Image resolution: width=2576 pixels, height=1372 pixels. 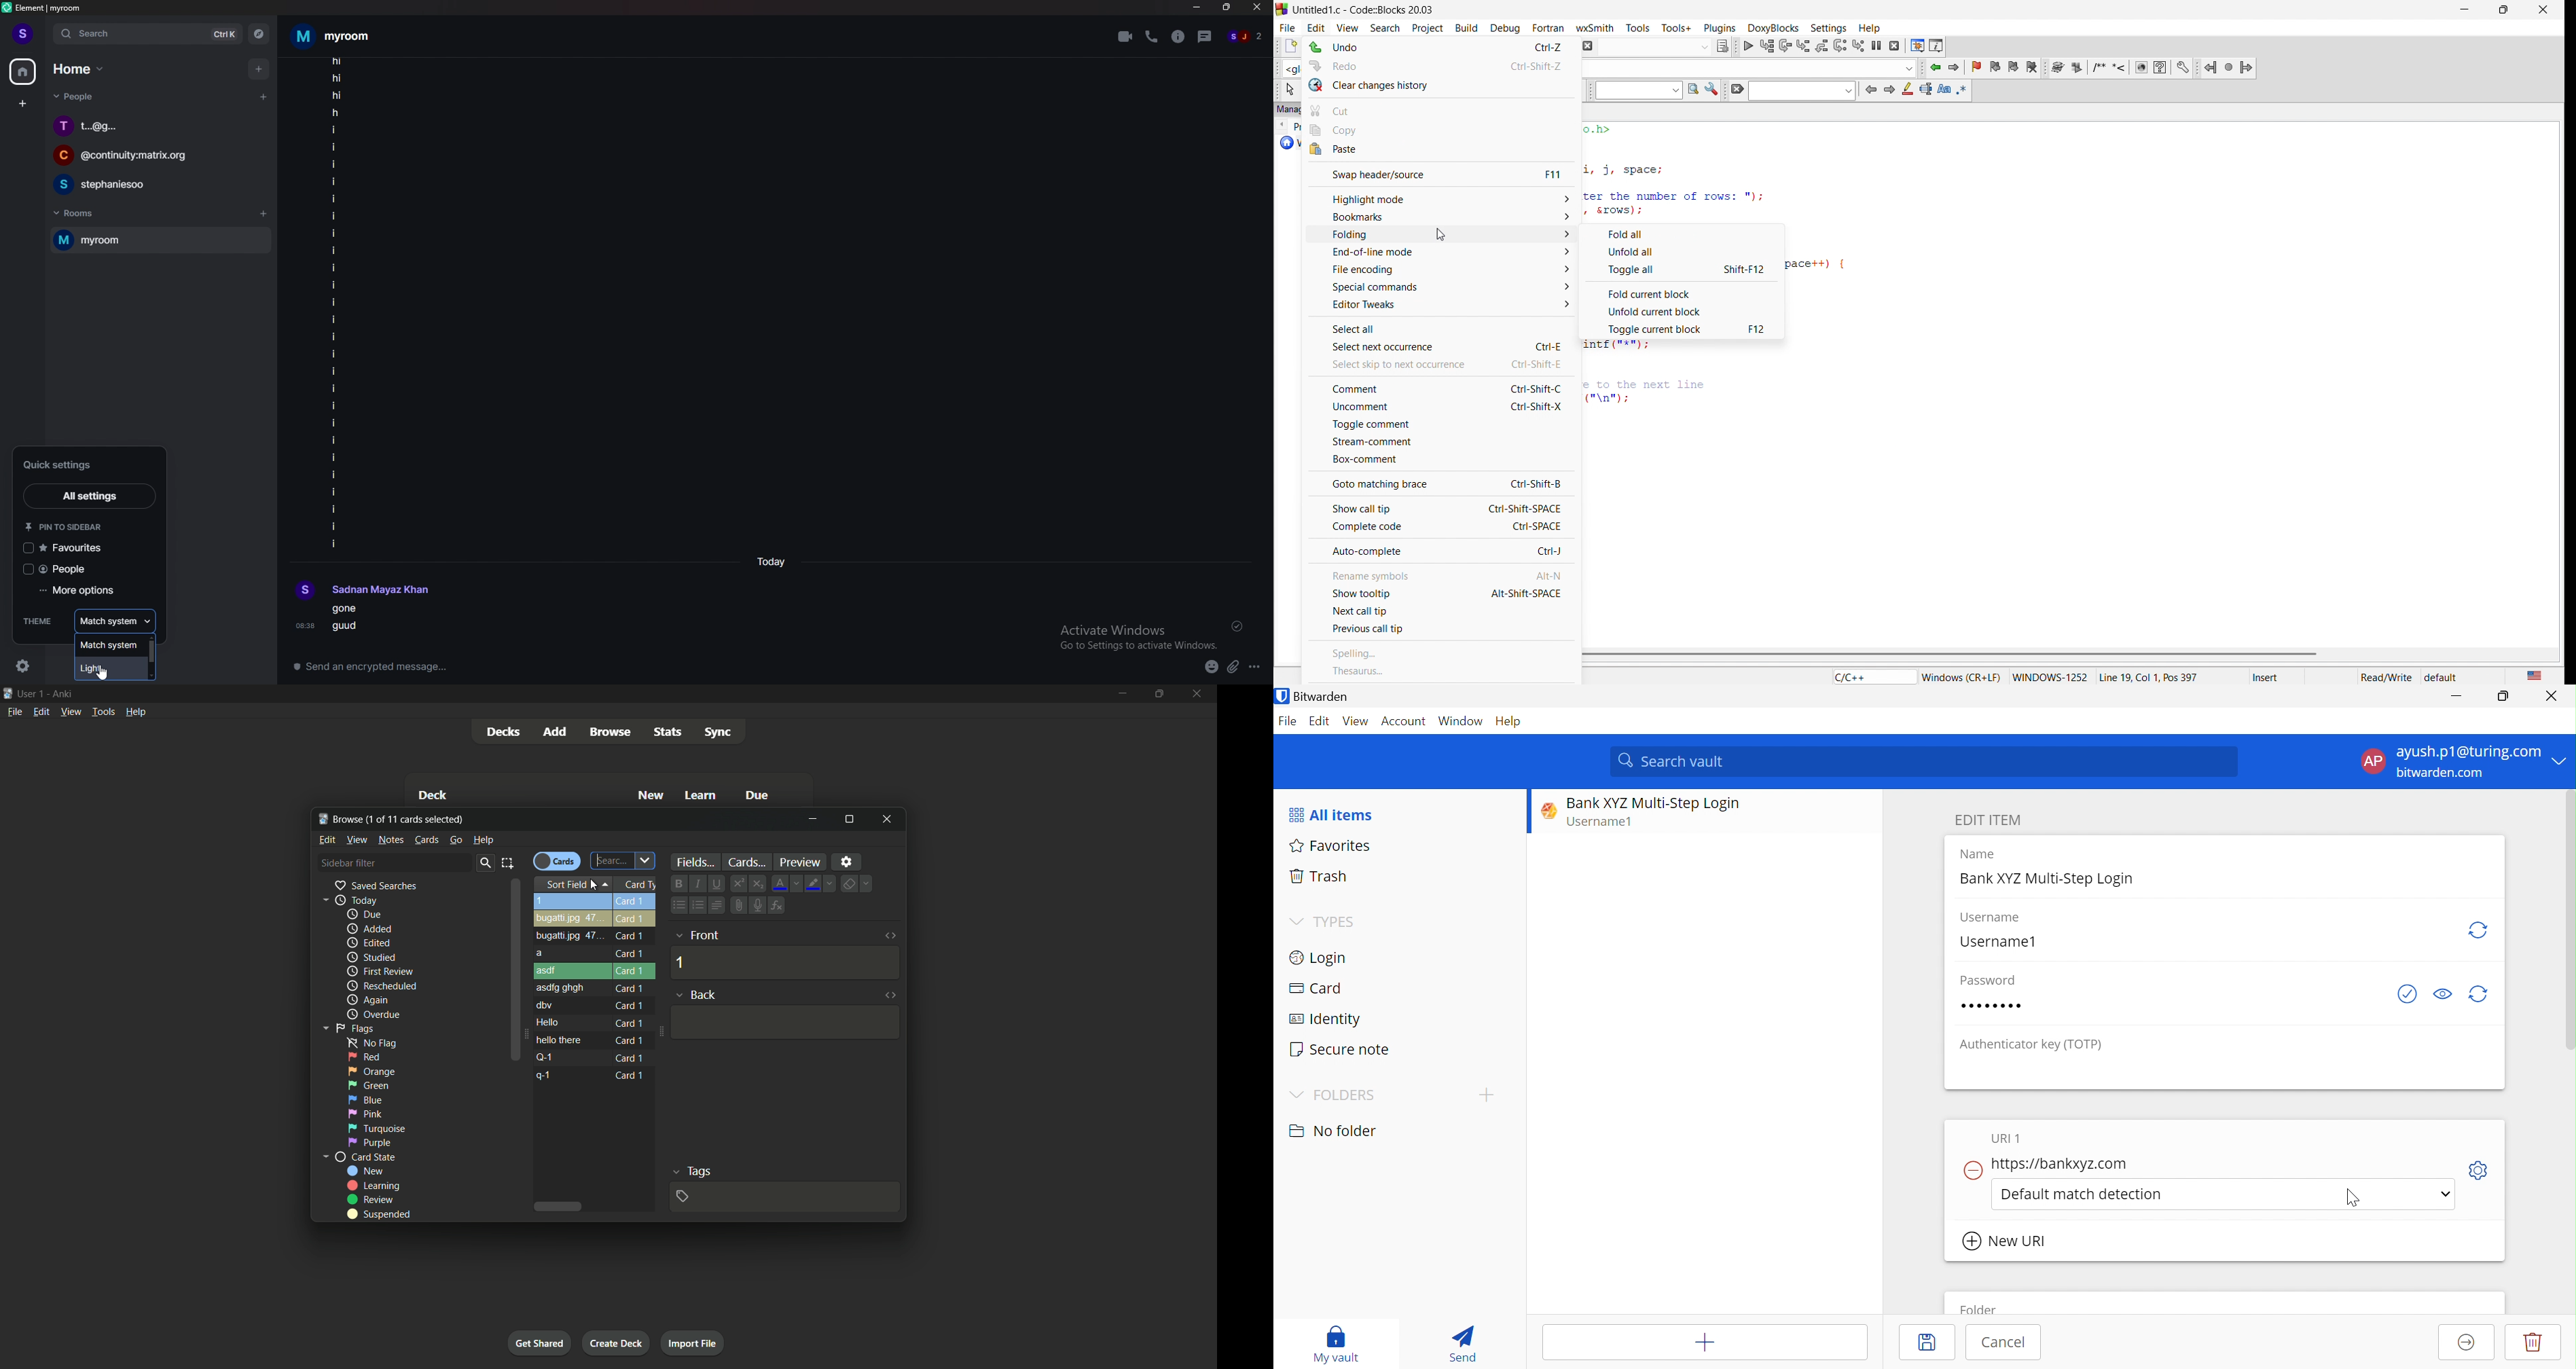 What do you see at coordinates (2063, 1164) in the screenshot?
I see `https://bankxyz.com` at bounding box center [2063, 1164].